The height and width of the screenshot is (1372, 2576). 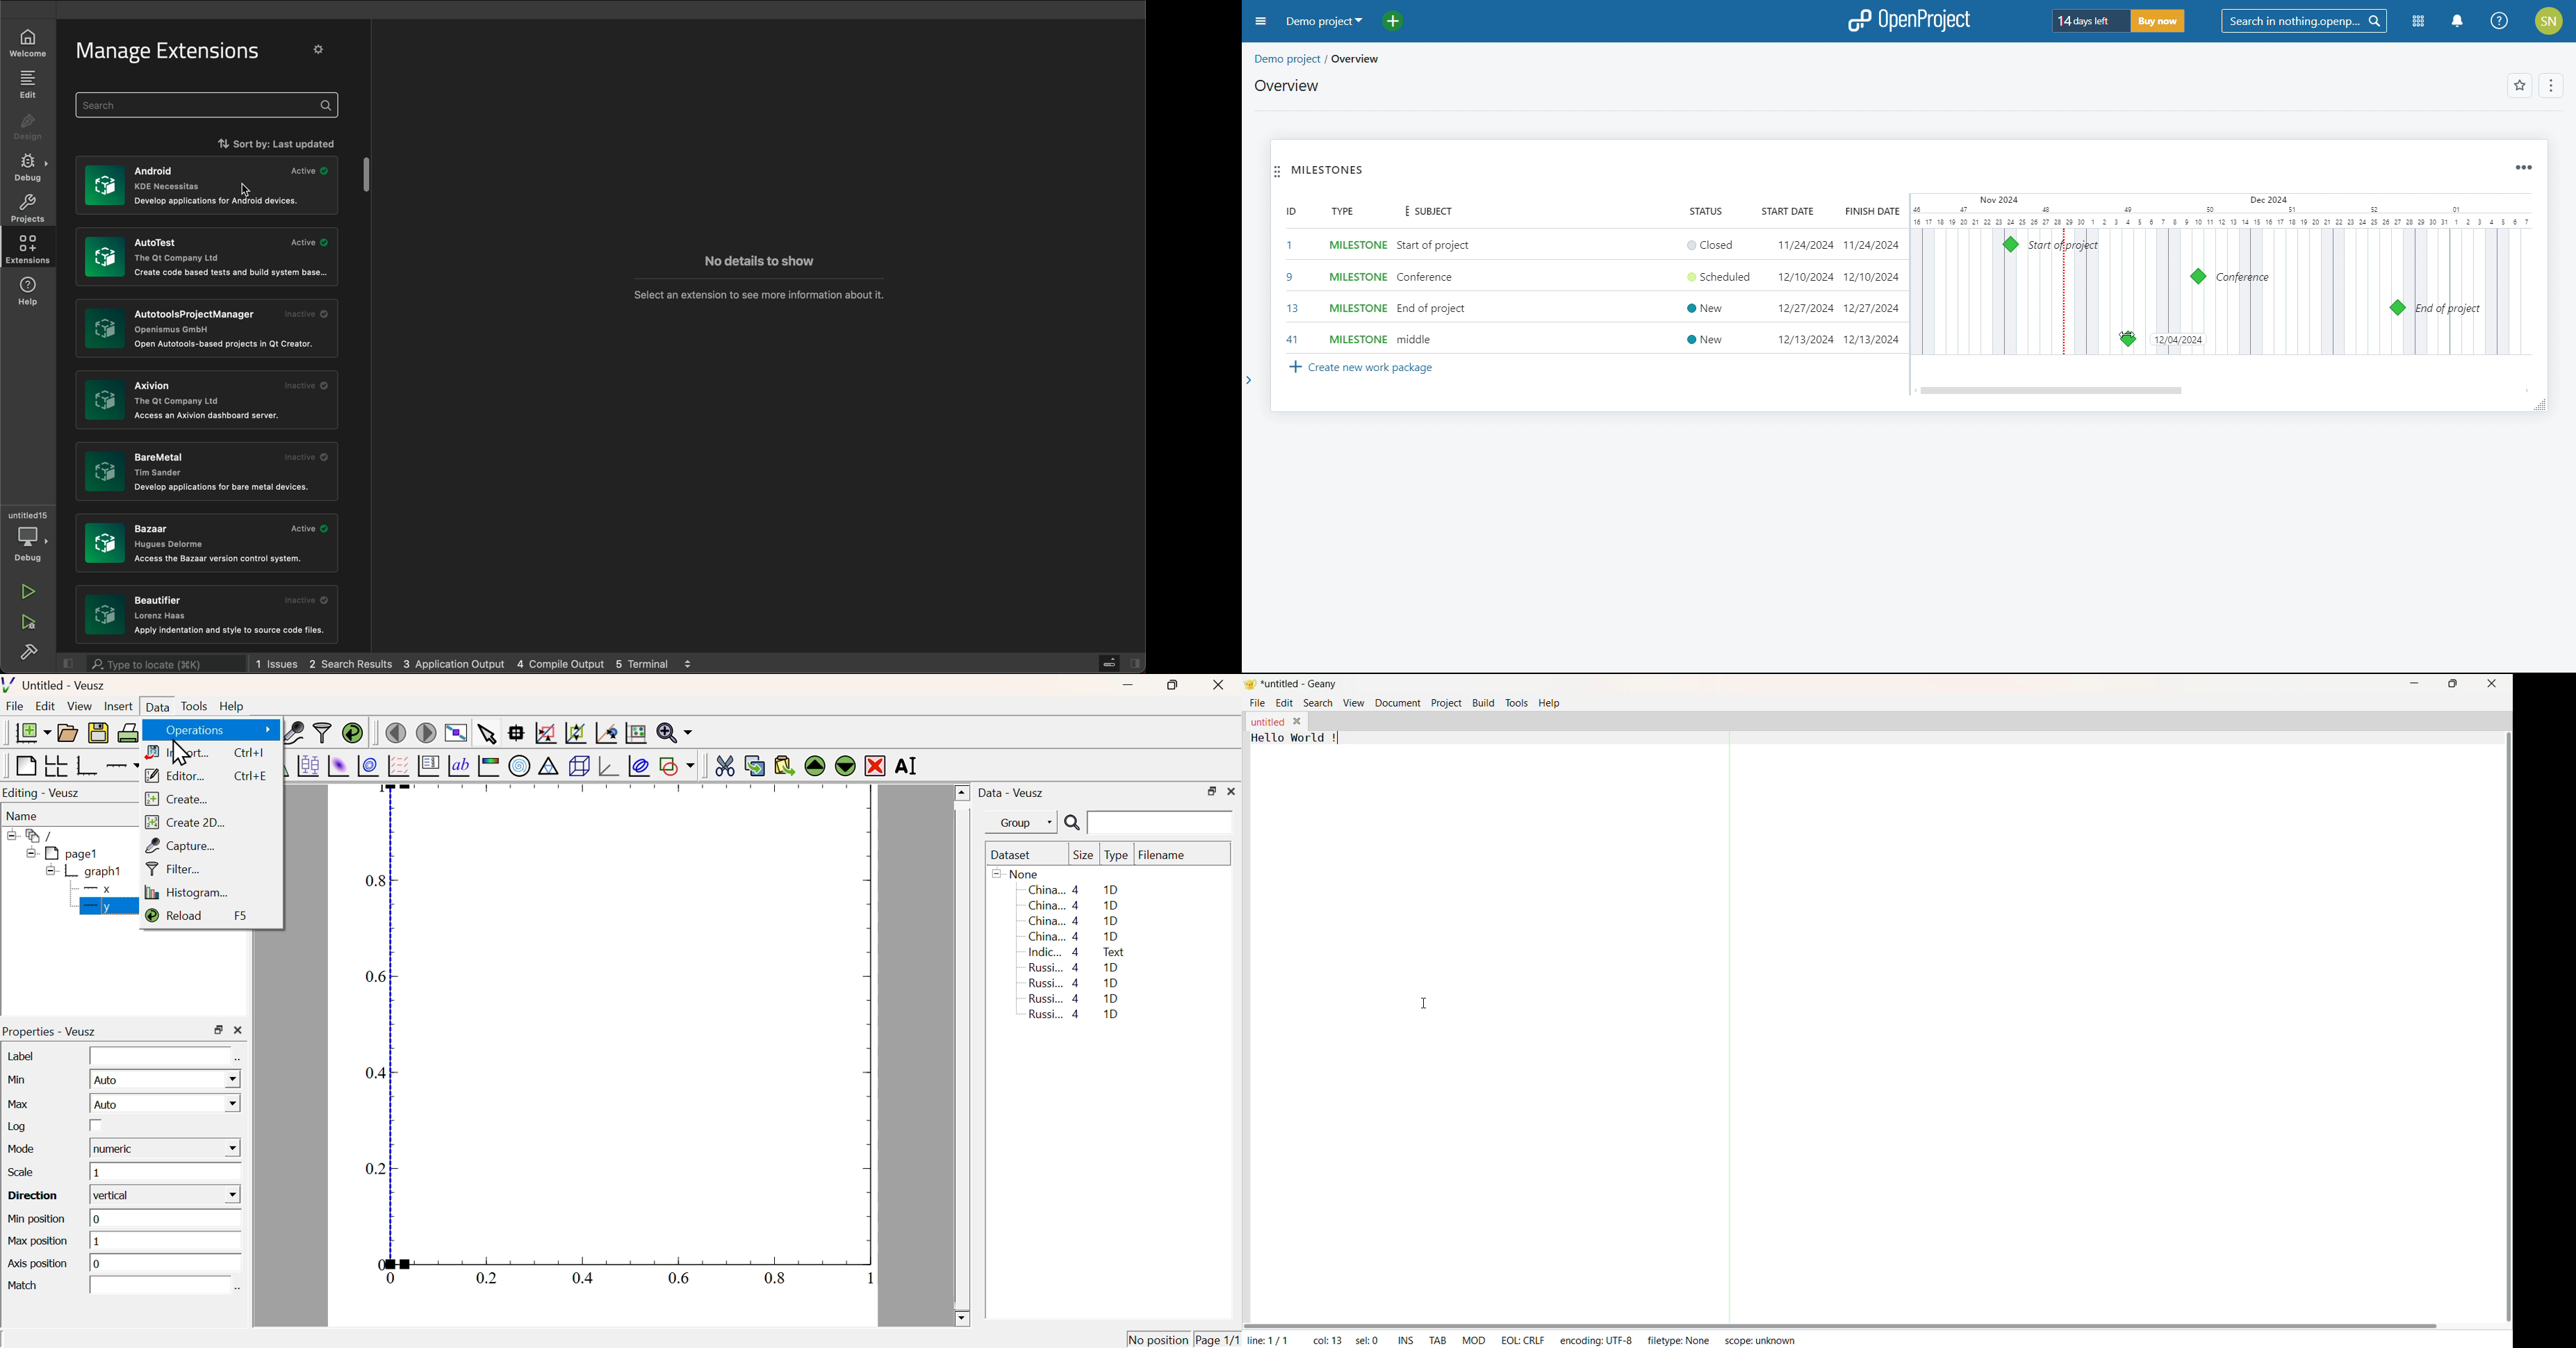 I want to click on , so click(x=203, y=329).